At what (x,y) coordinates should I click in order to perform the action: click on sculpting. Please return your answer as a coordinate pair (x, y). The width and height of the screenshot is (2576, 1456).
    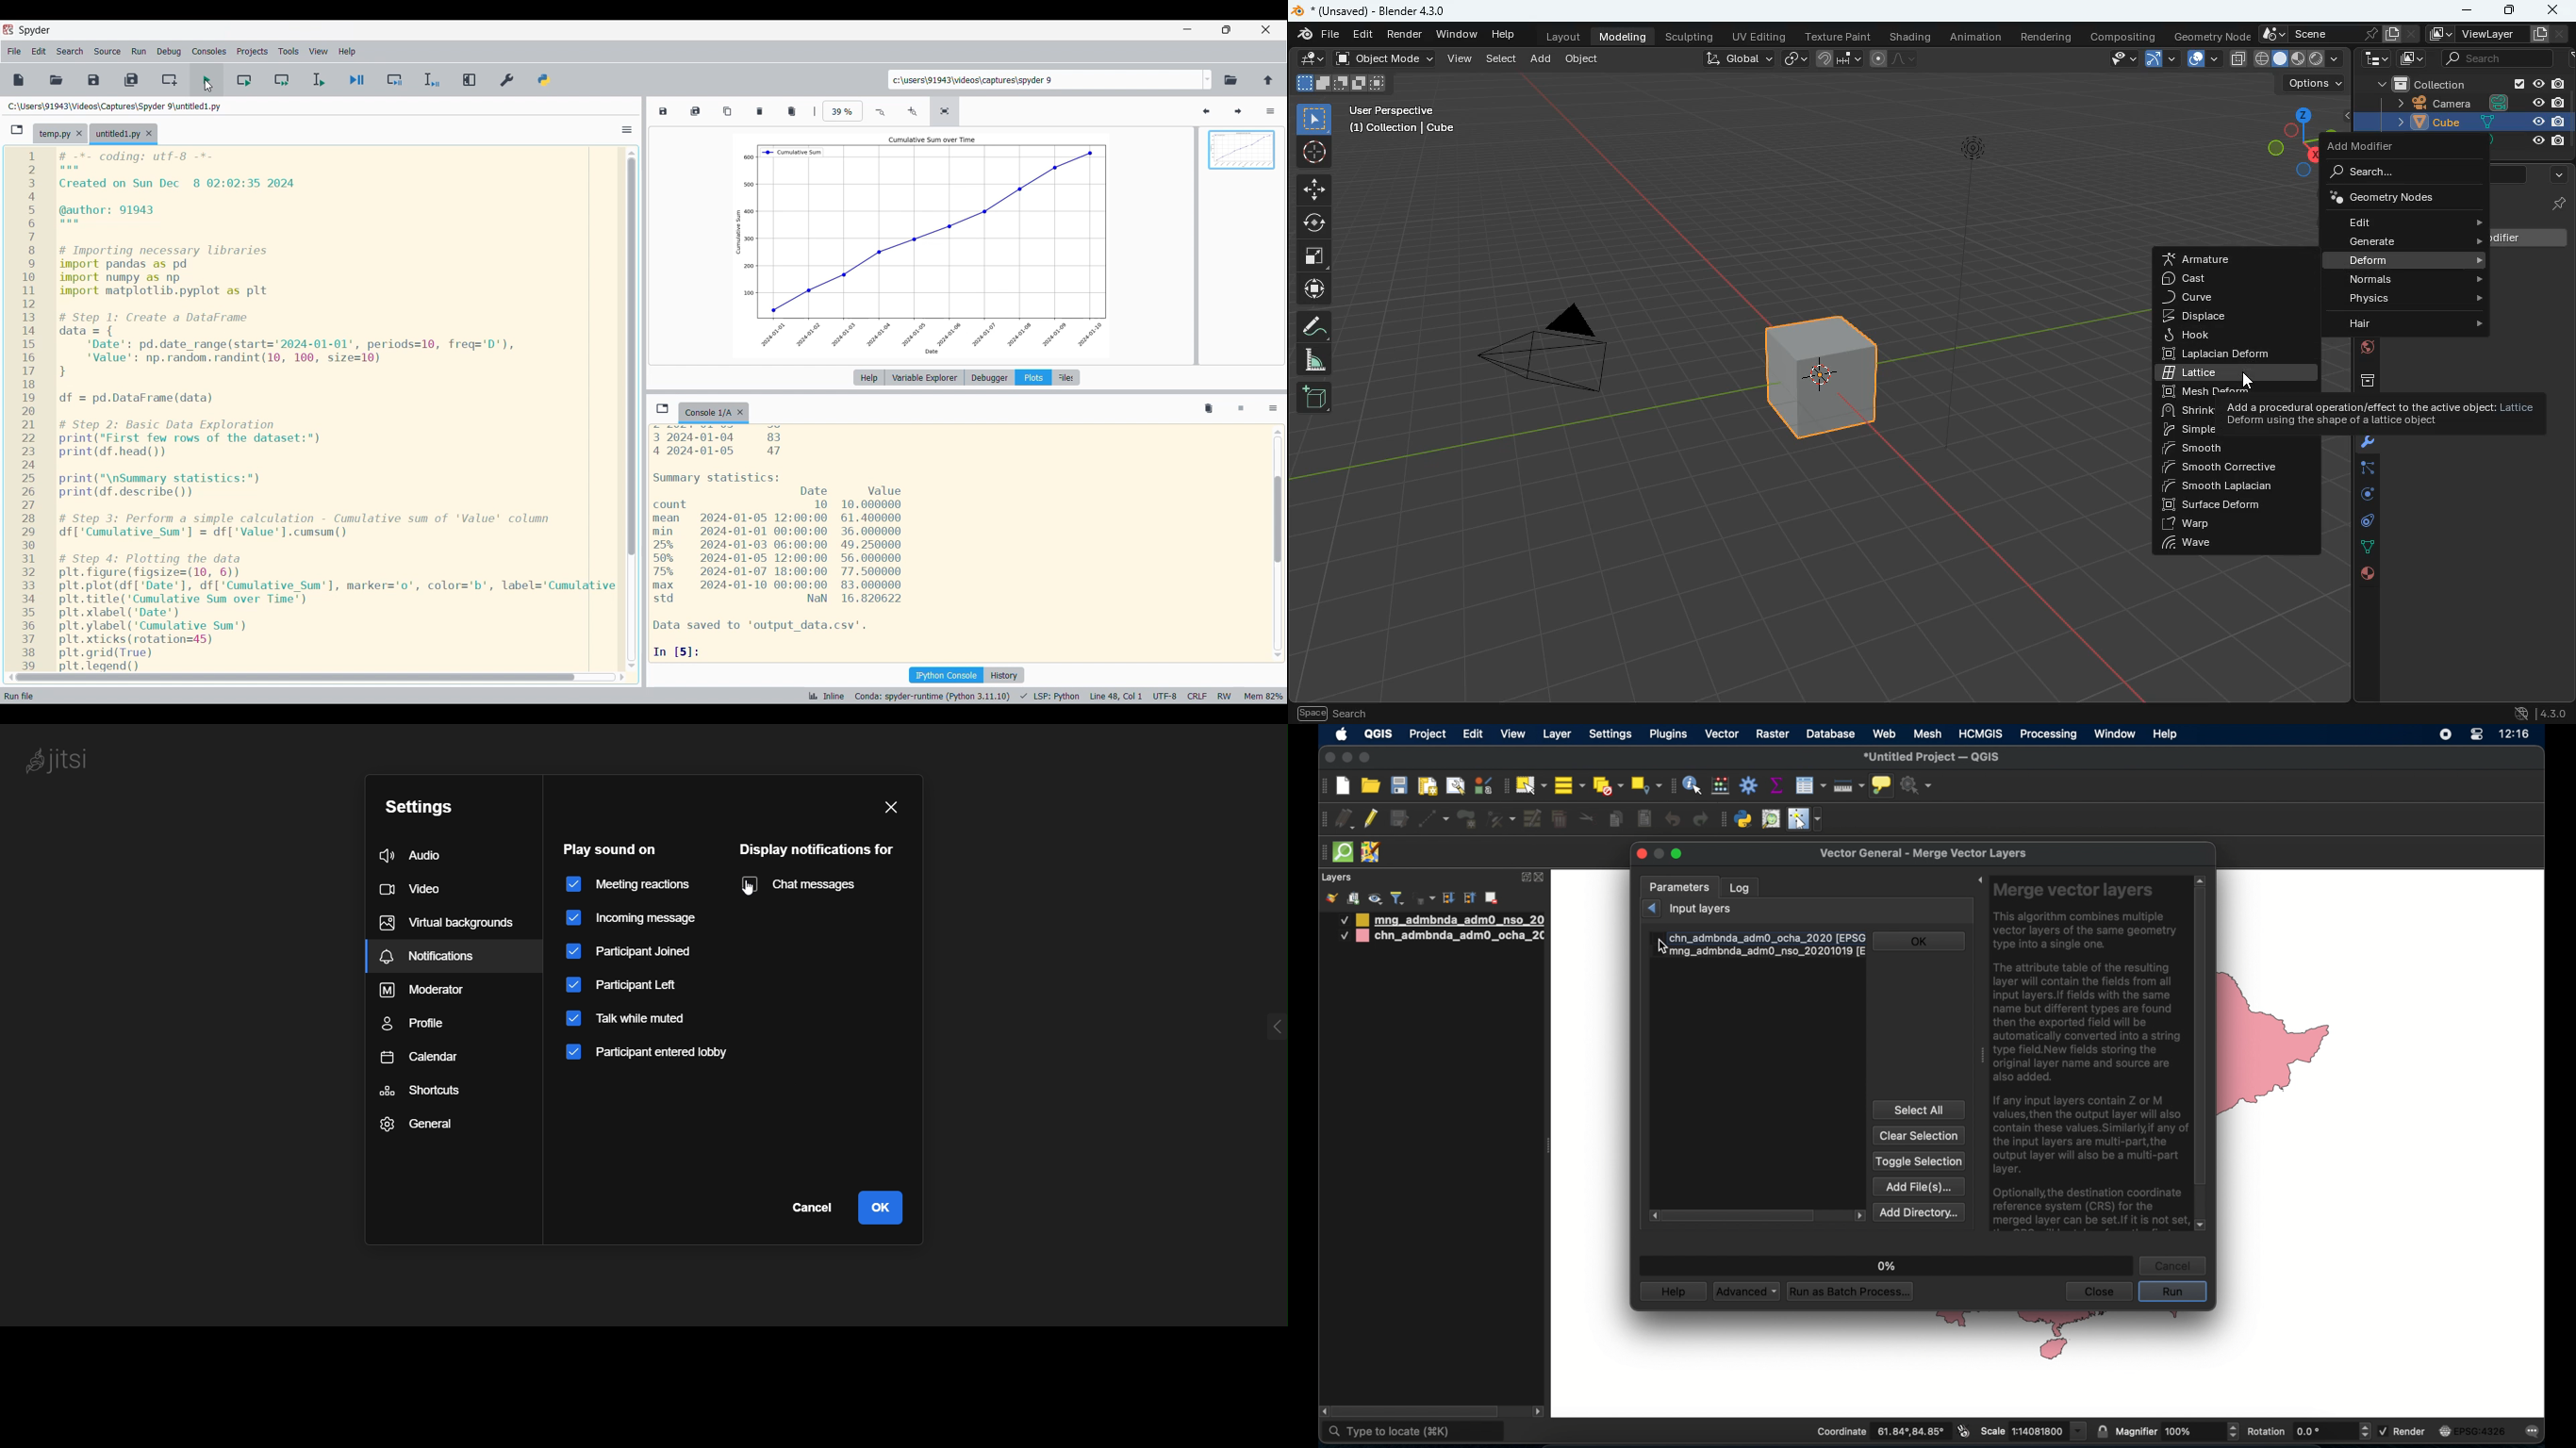
    Looking at the image, I should click on (1689, 35).